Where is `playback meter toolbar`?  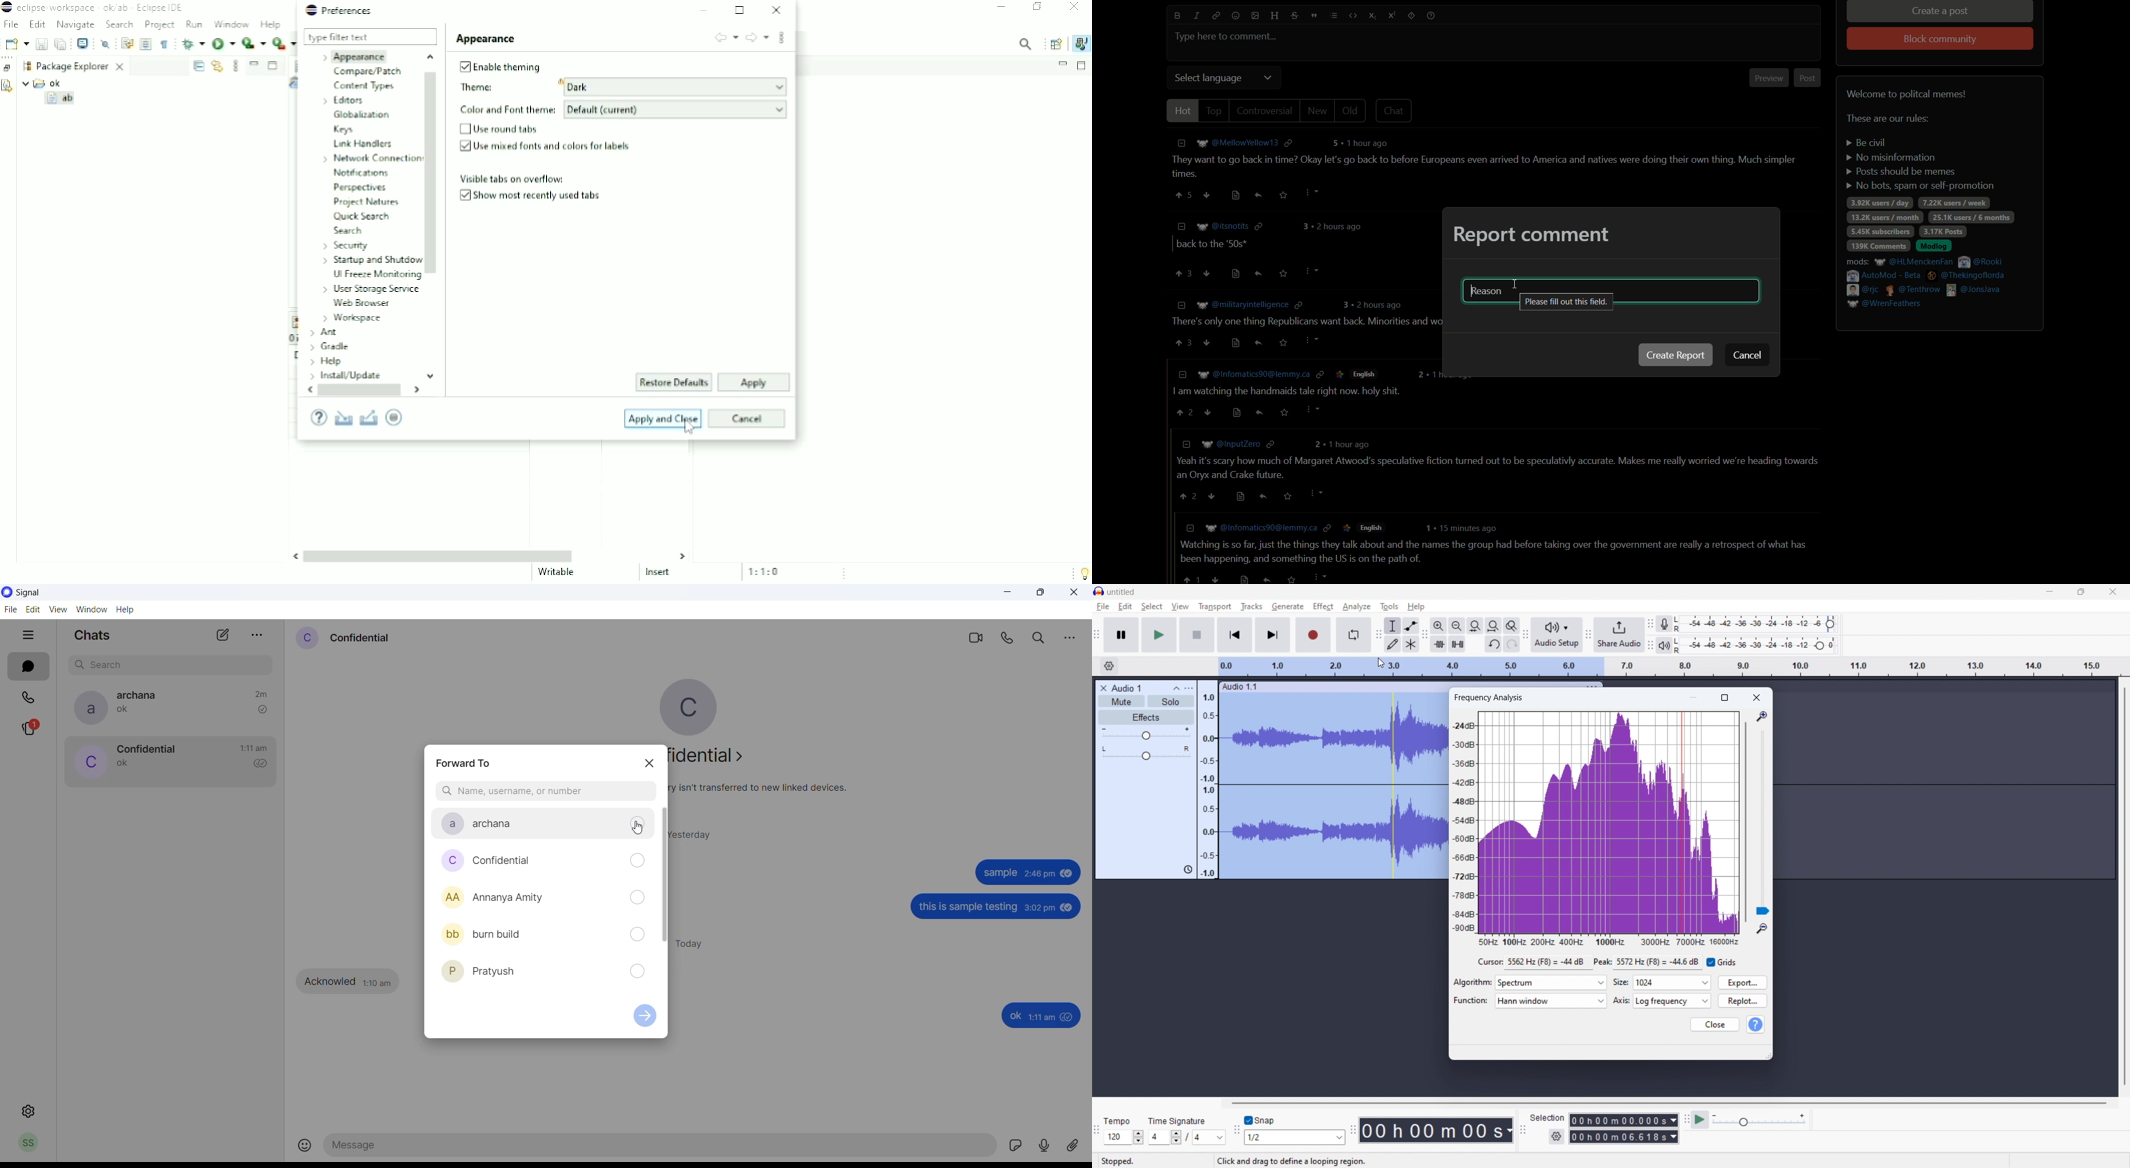 playback meter toolbar is located at coordinates (1650, 646).